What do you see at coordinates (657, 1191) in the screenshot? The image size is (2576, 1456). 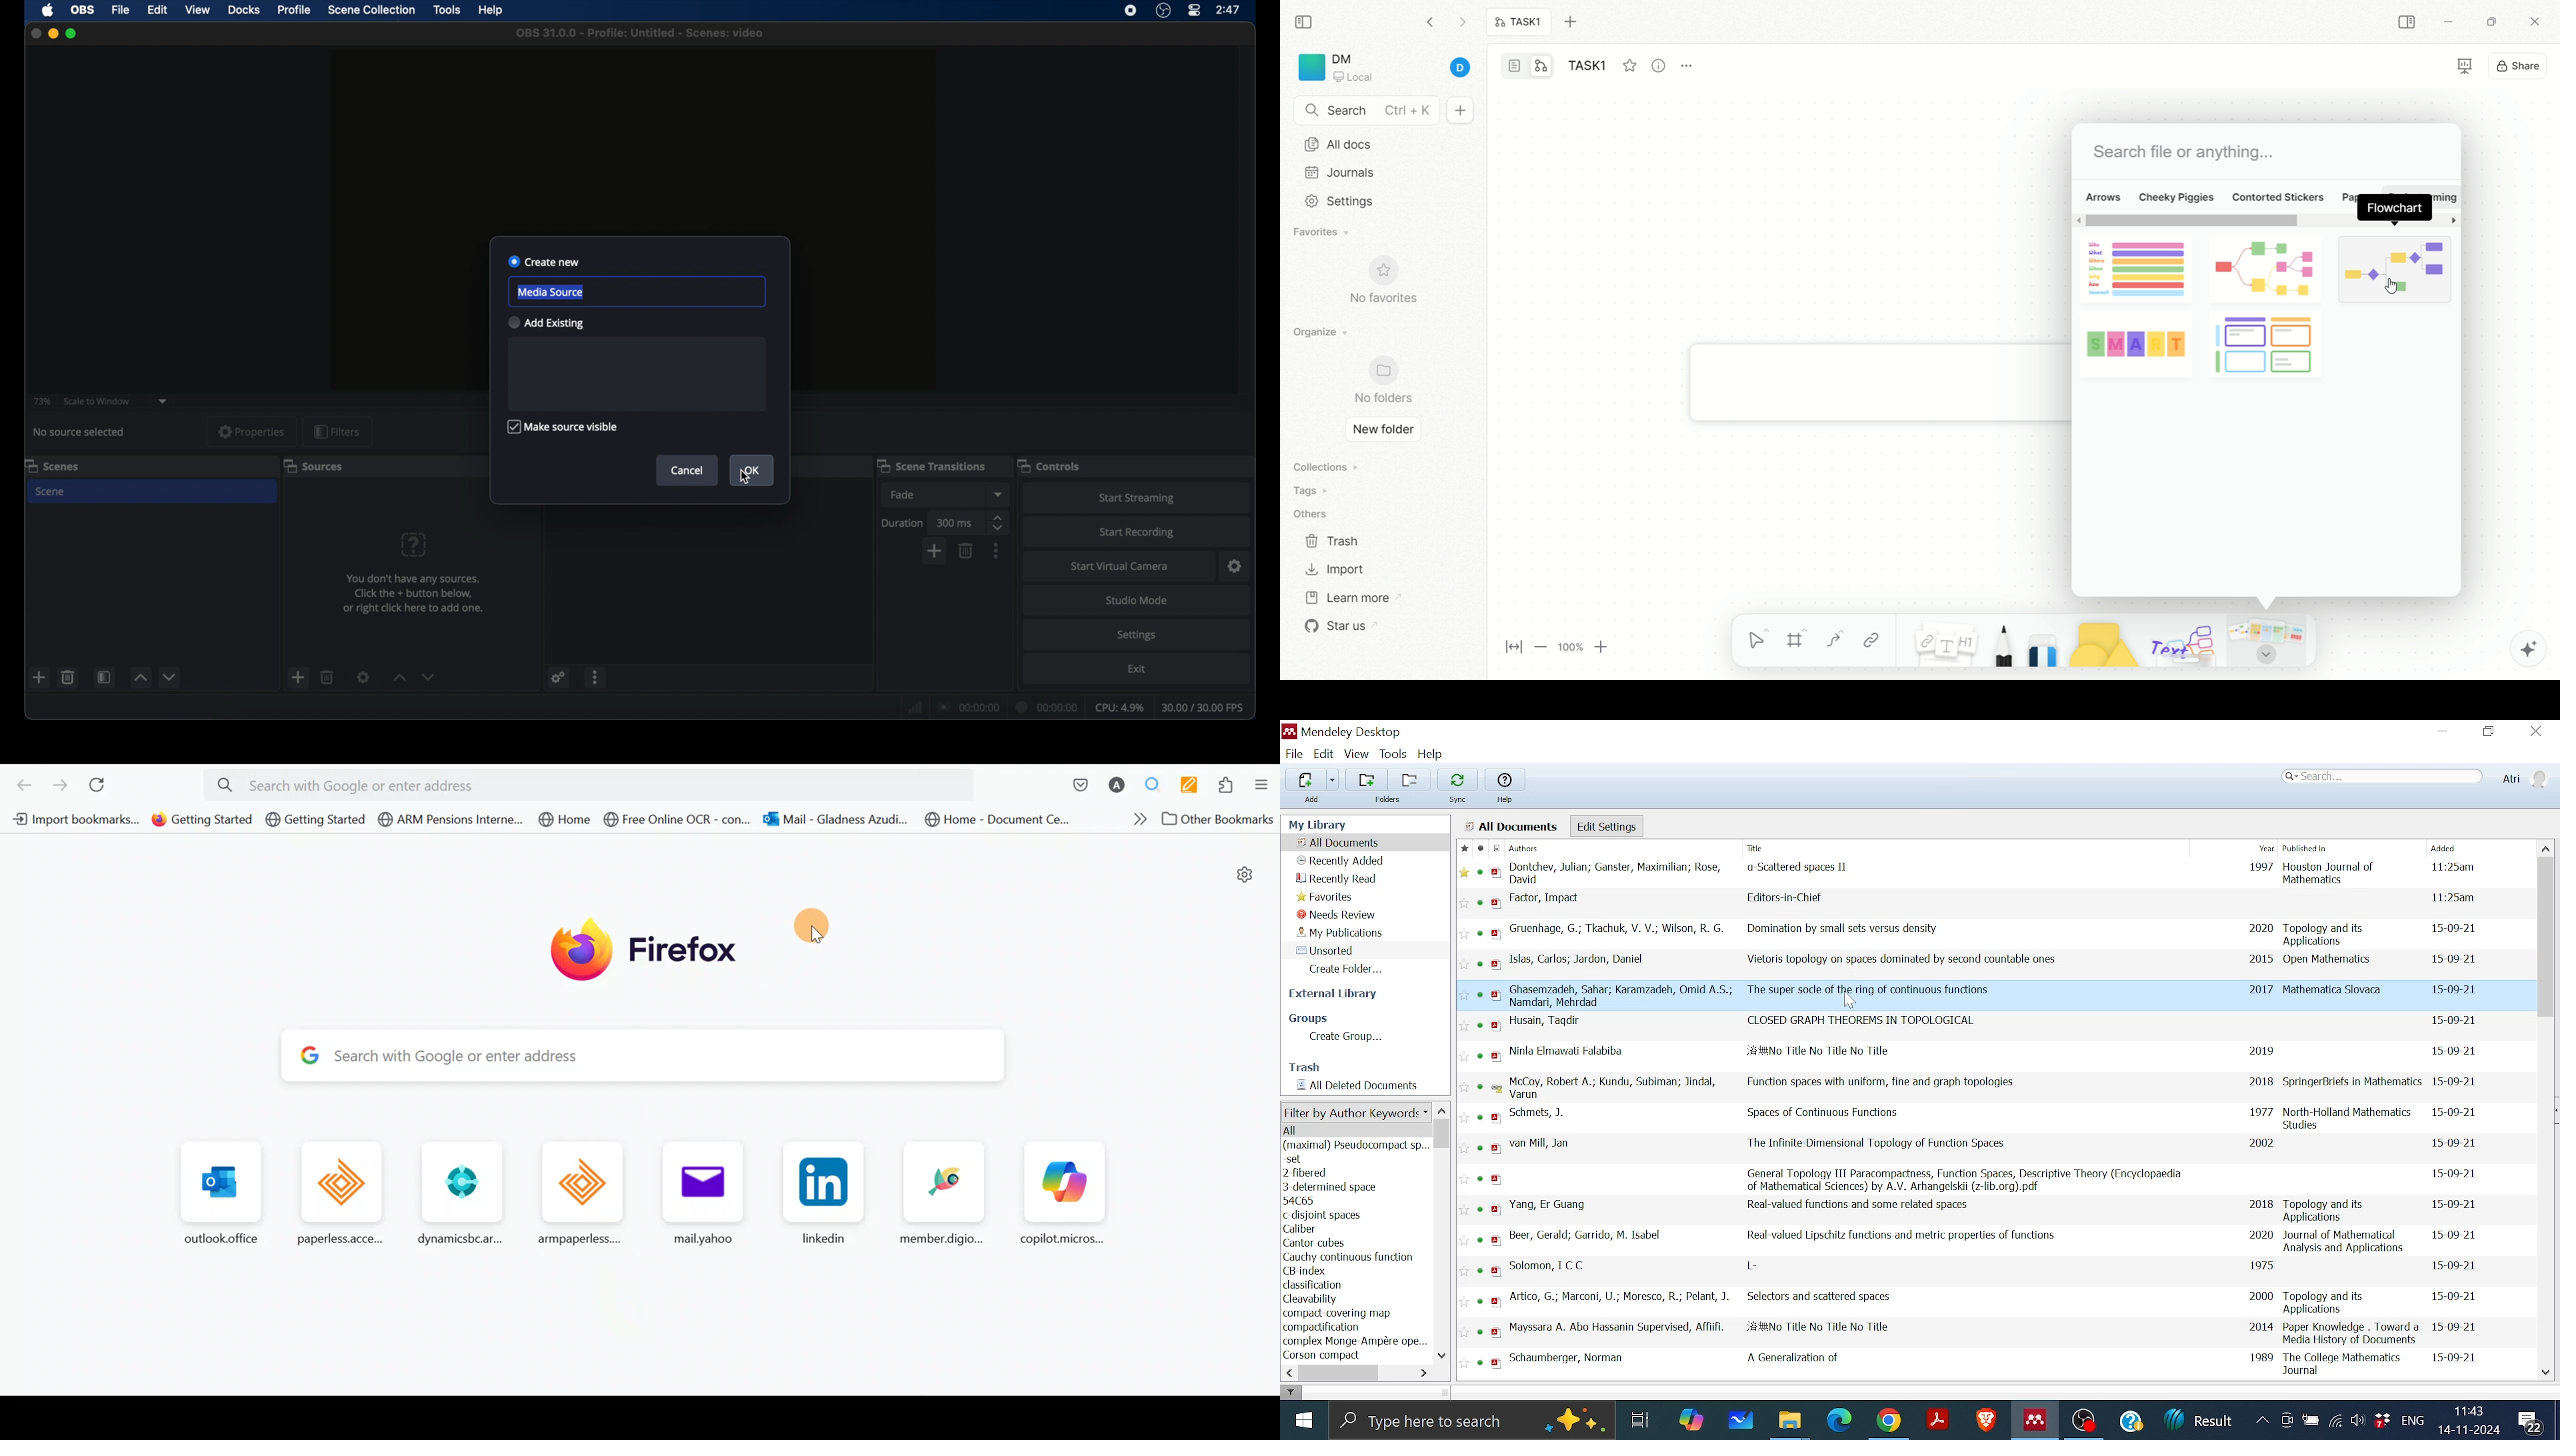 I see `Frequently browsed pages` at bounding box center [657, 1191].